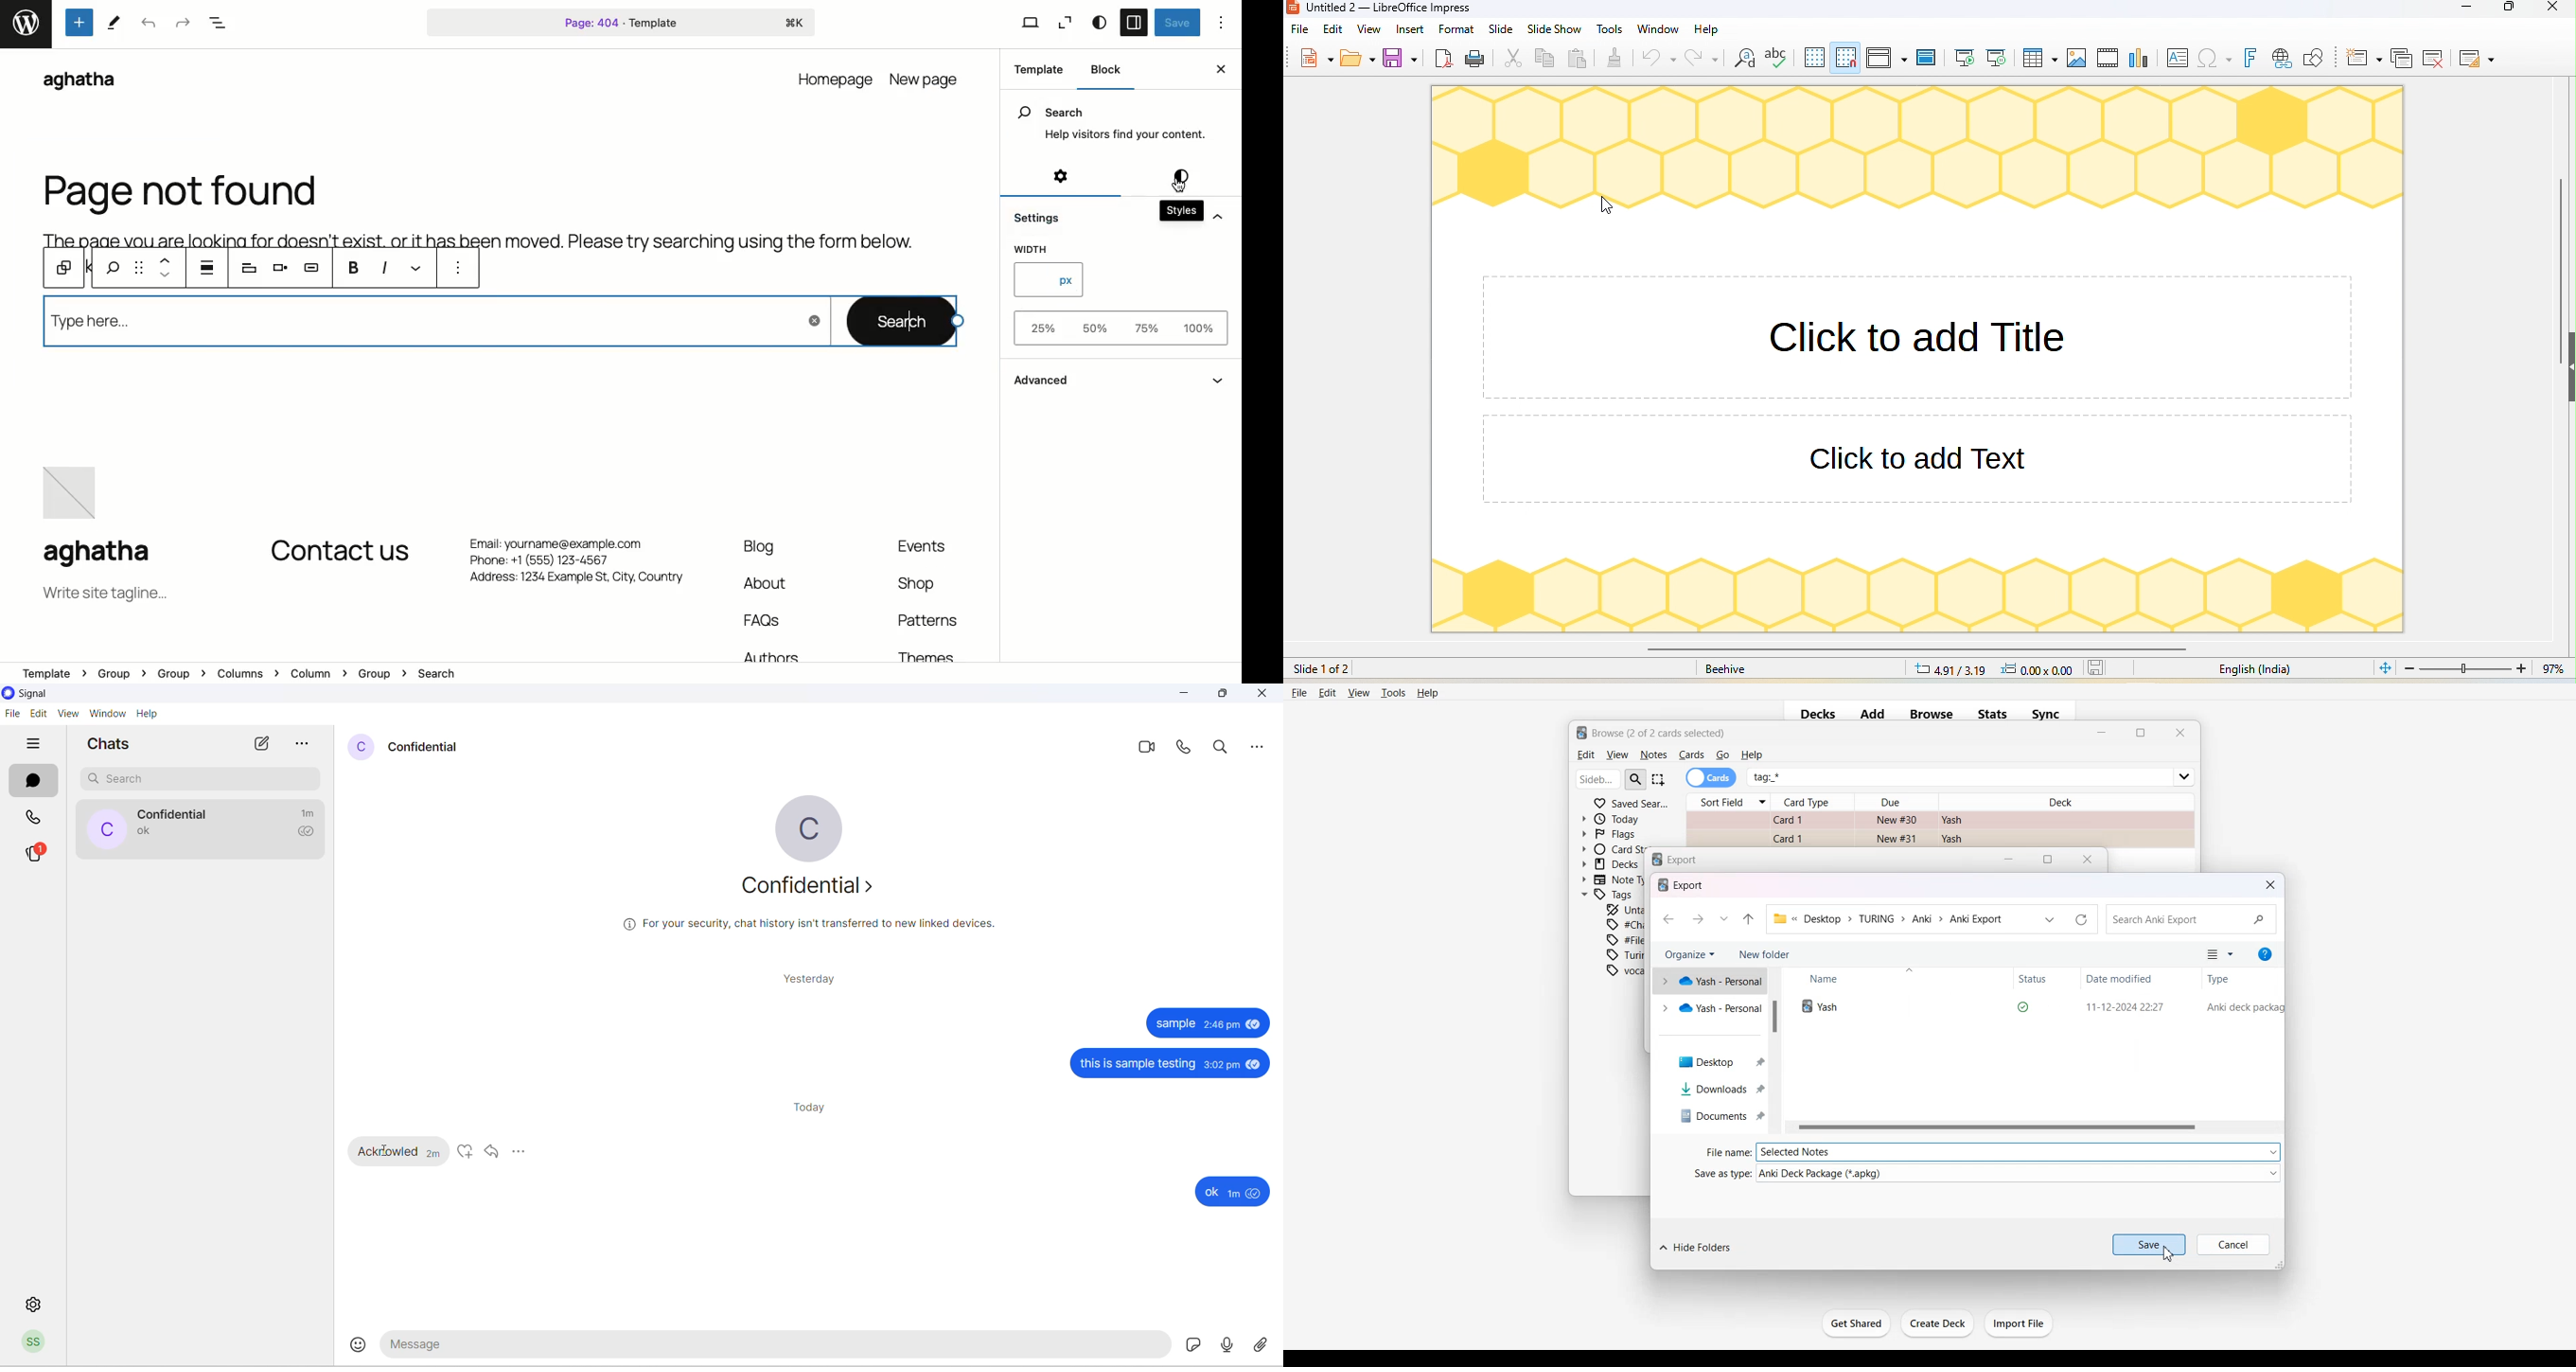  Describe the element at coordinates (2282, 58) in the screenshot. I see `insert hyperlink` at that location.